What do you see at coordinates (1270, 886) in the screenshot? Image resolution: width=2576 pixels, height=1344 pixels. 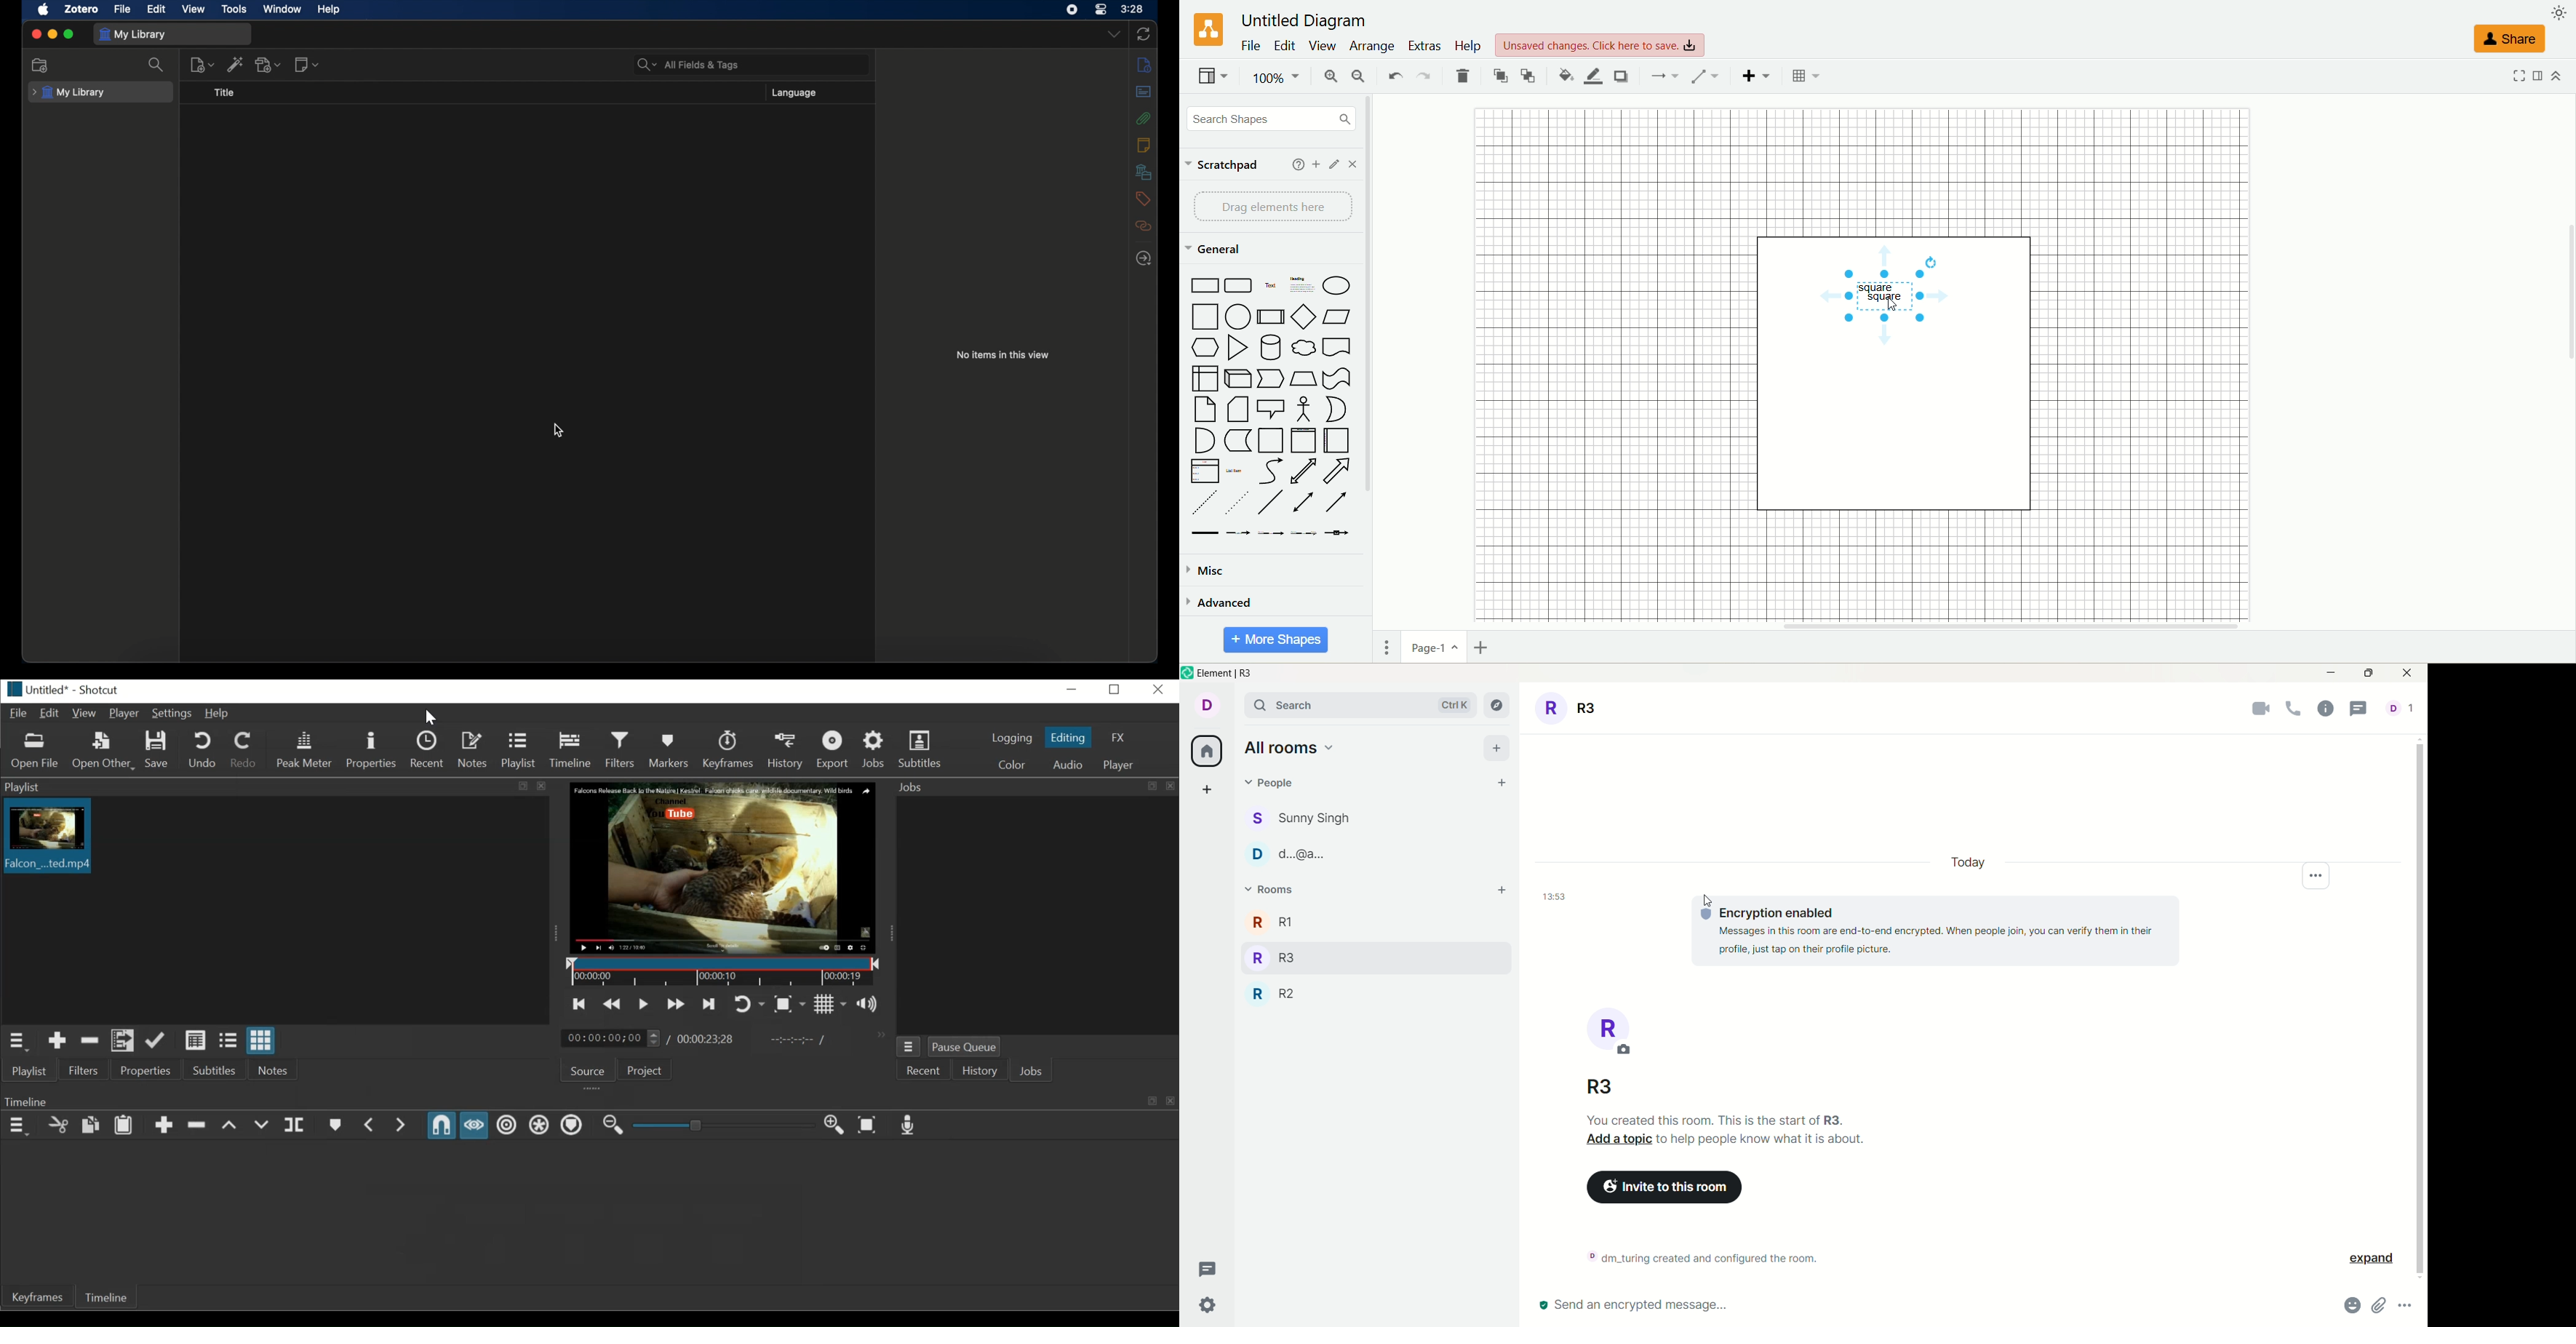 I see `rooms` at bounding box center [1270, 886].